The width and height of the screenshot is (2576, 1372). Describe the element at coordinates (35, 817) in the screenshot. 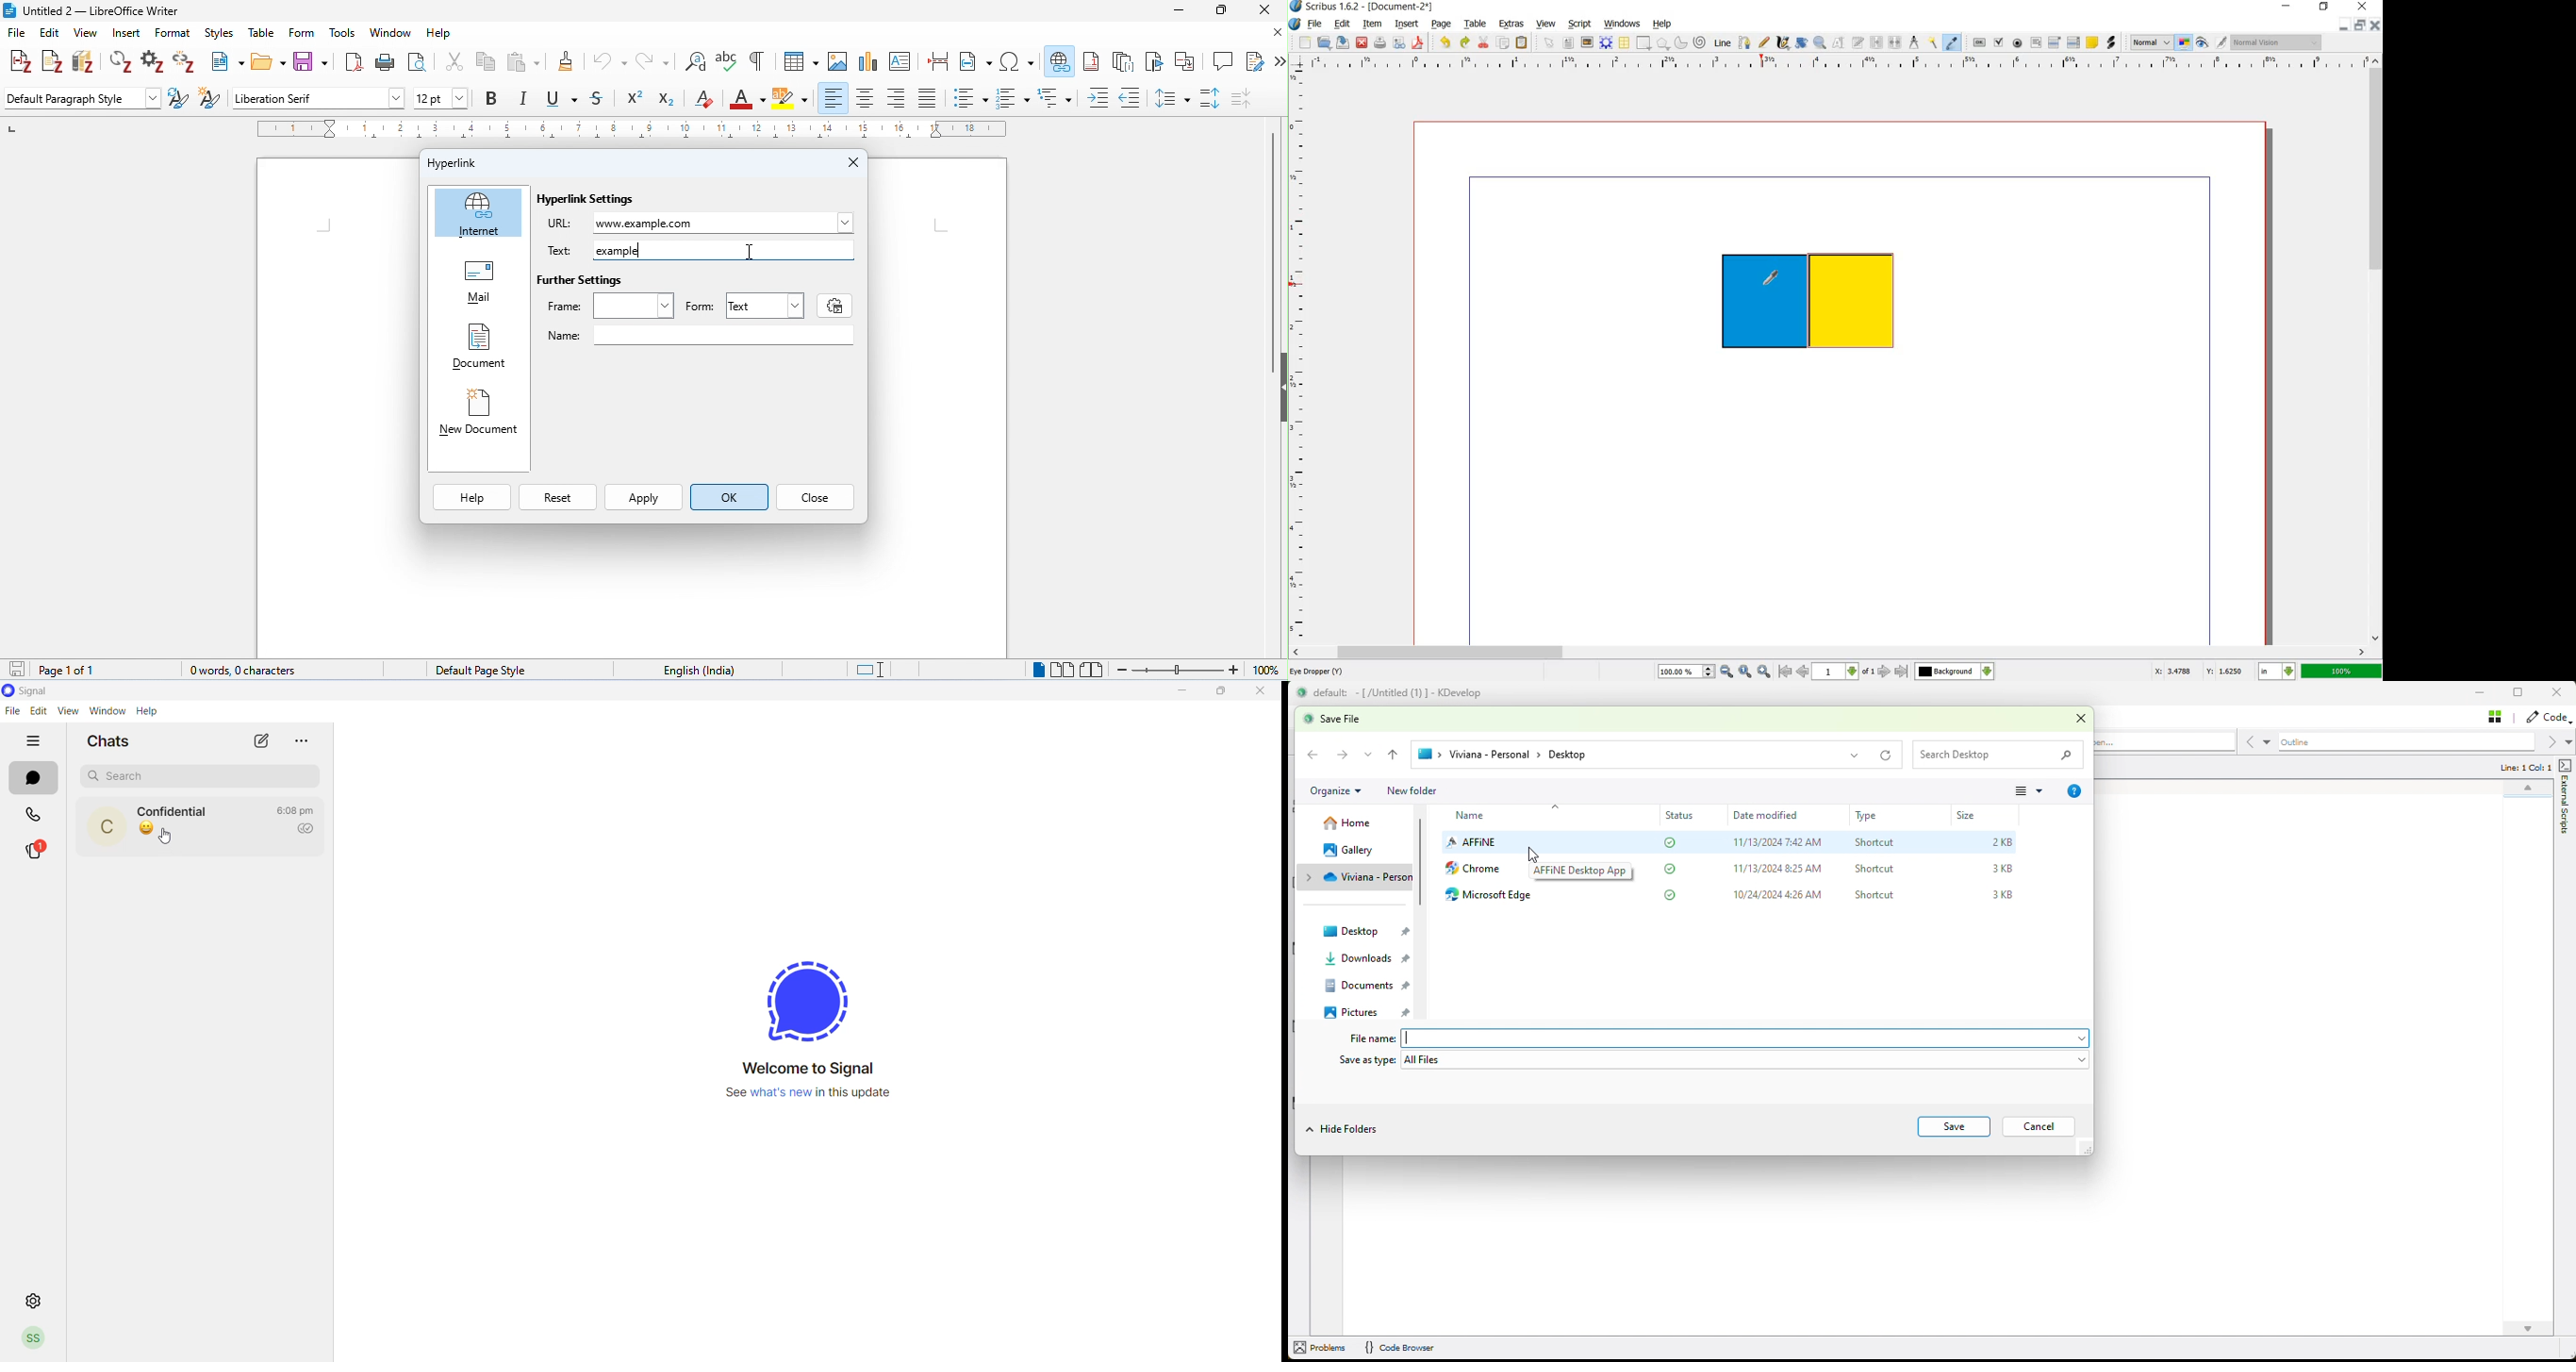

I see `calls` at that location.